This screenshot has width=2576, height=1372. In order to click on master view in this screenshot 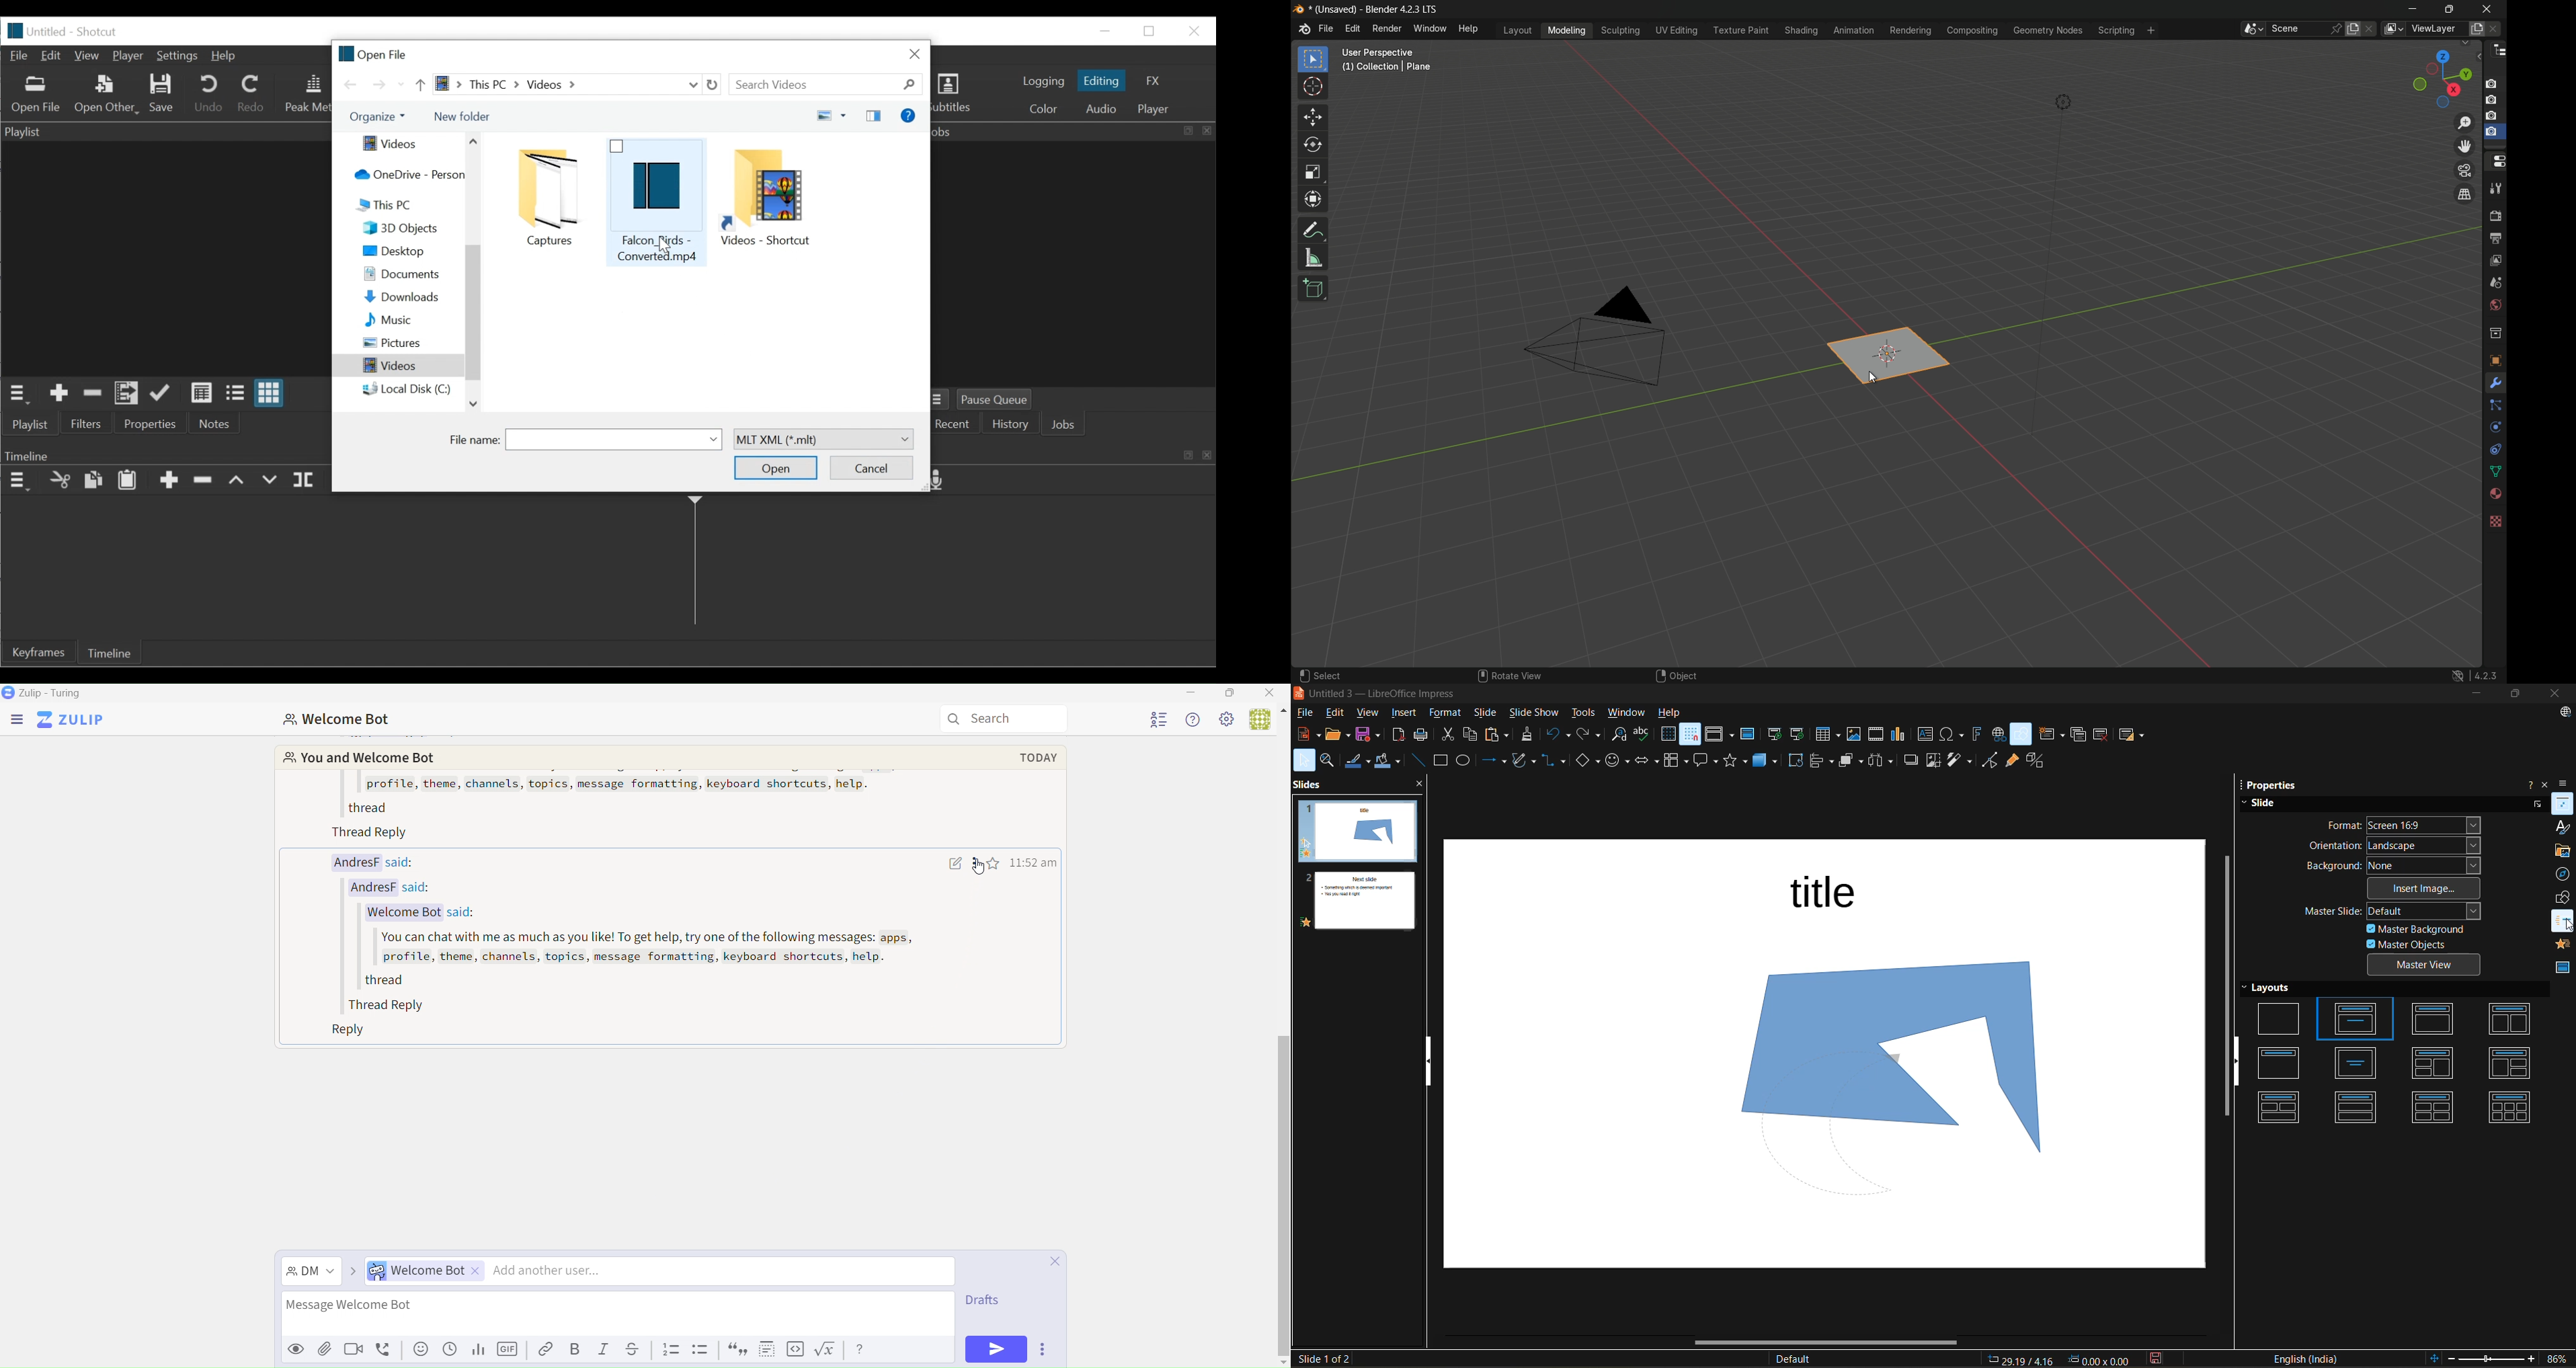, I will do `click(2428, 966)`.